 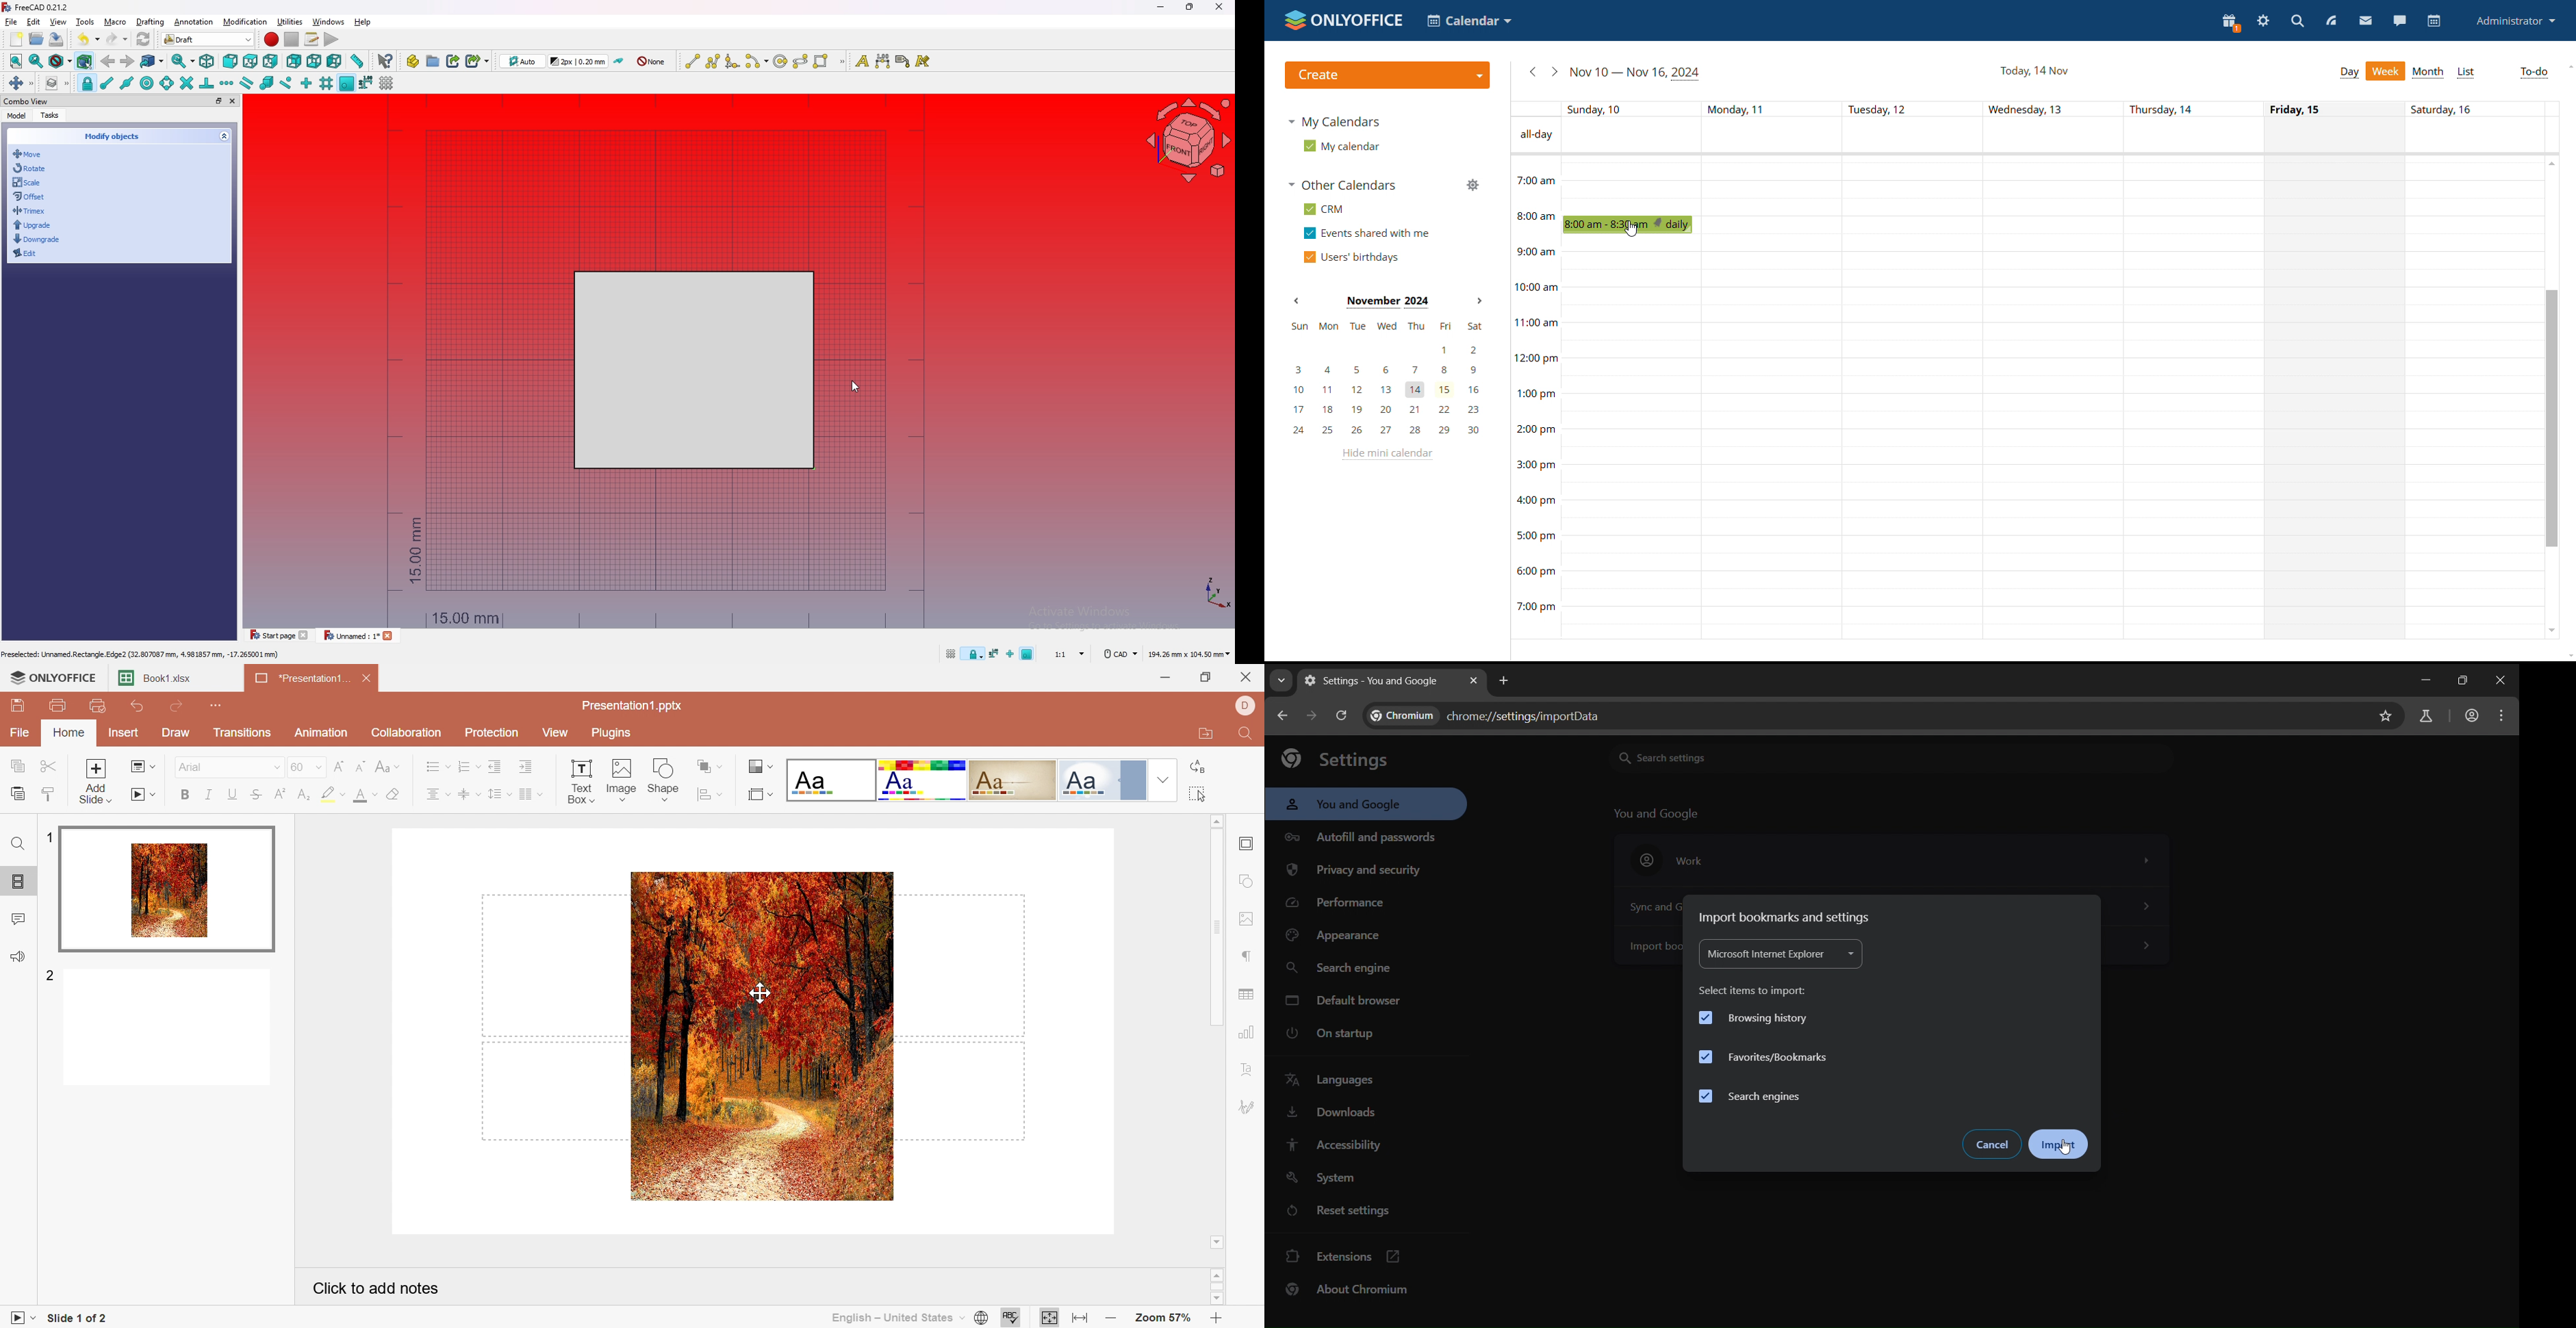 I want to click on fit all, so click(x=17, y=61).